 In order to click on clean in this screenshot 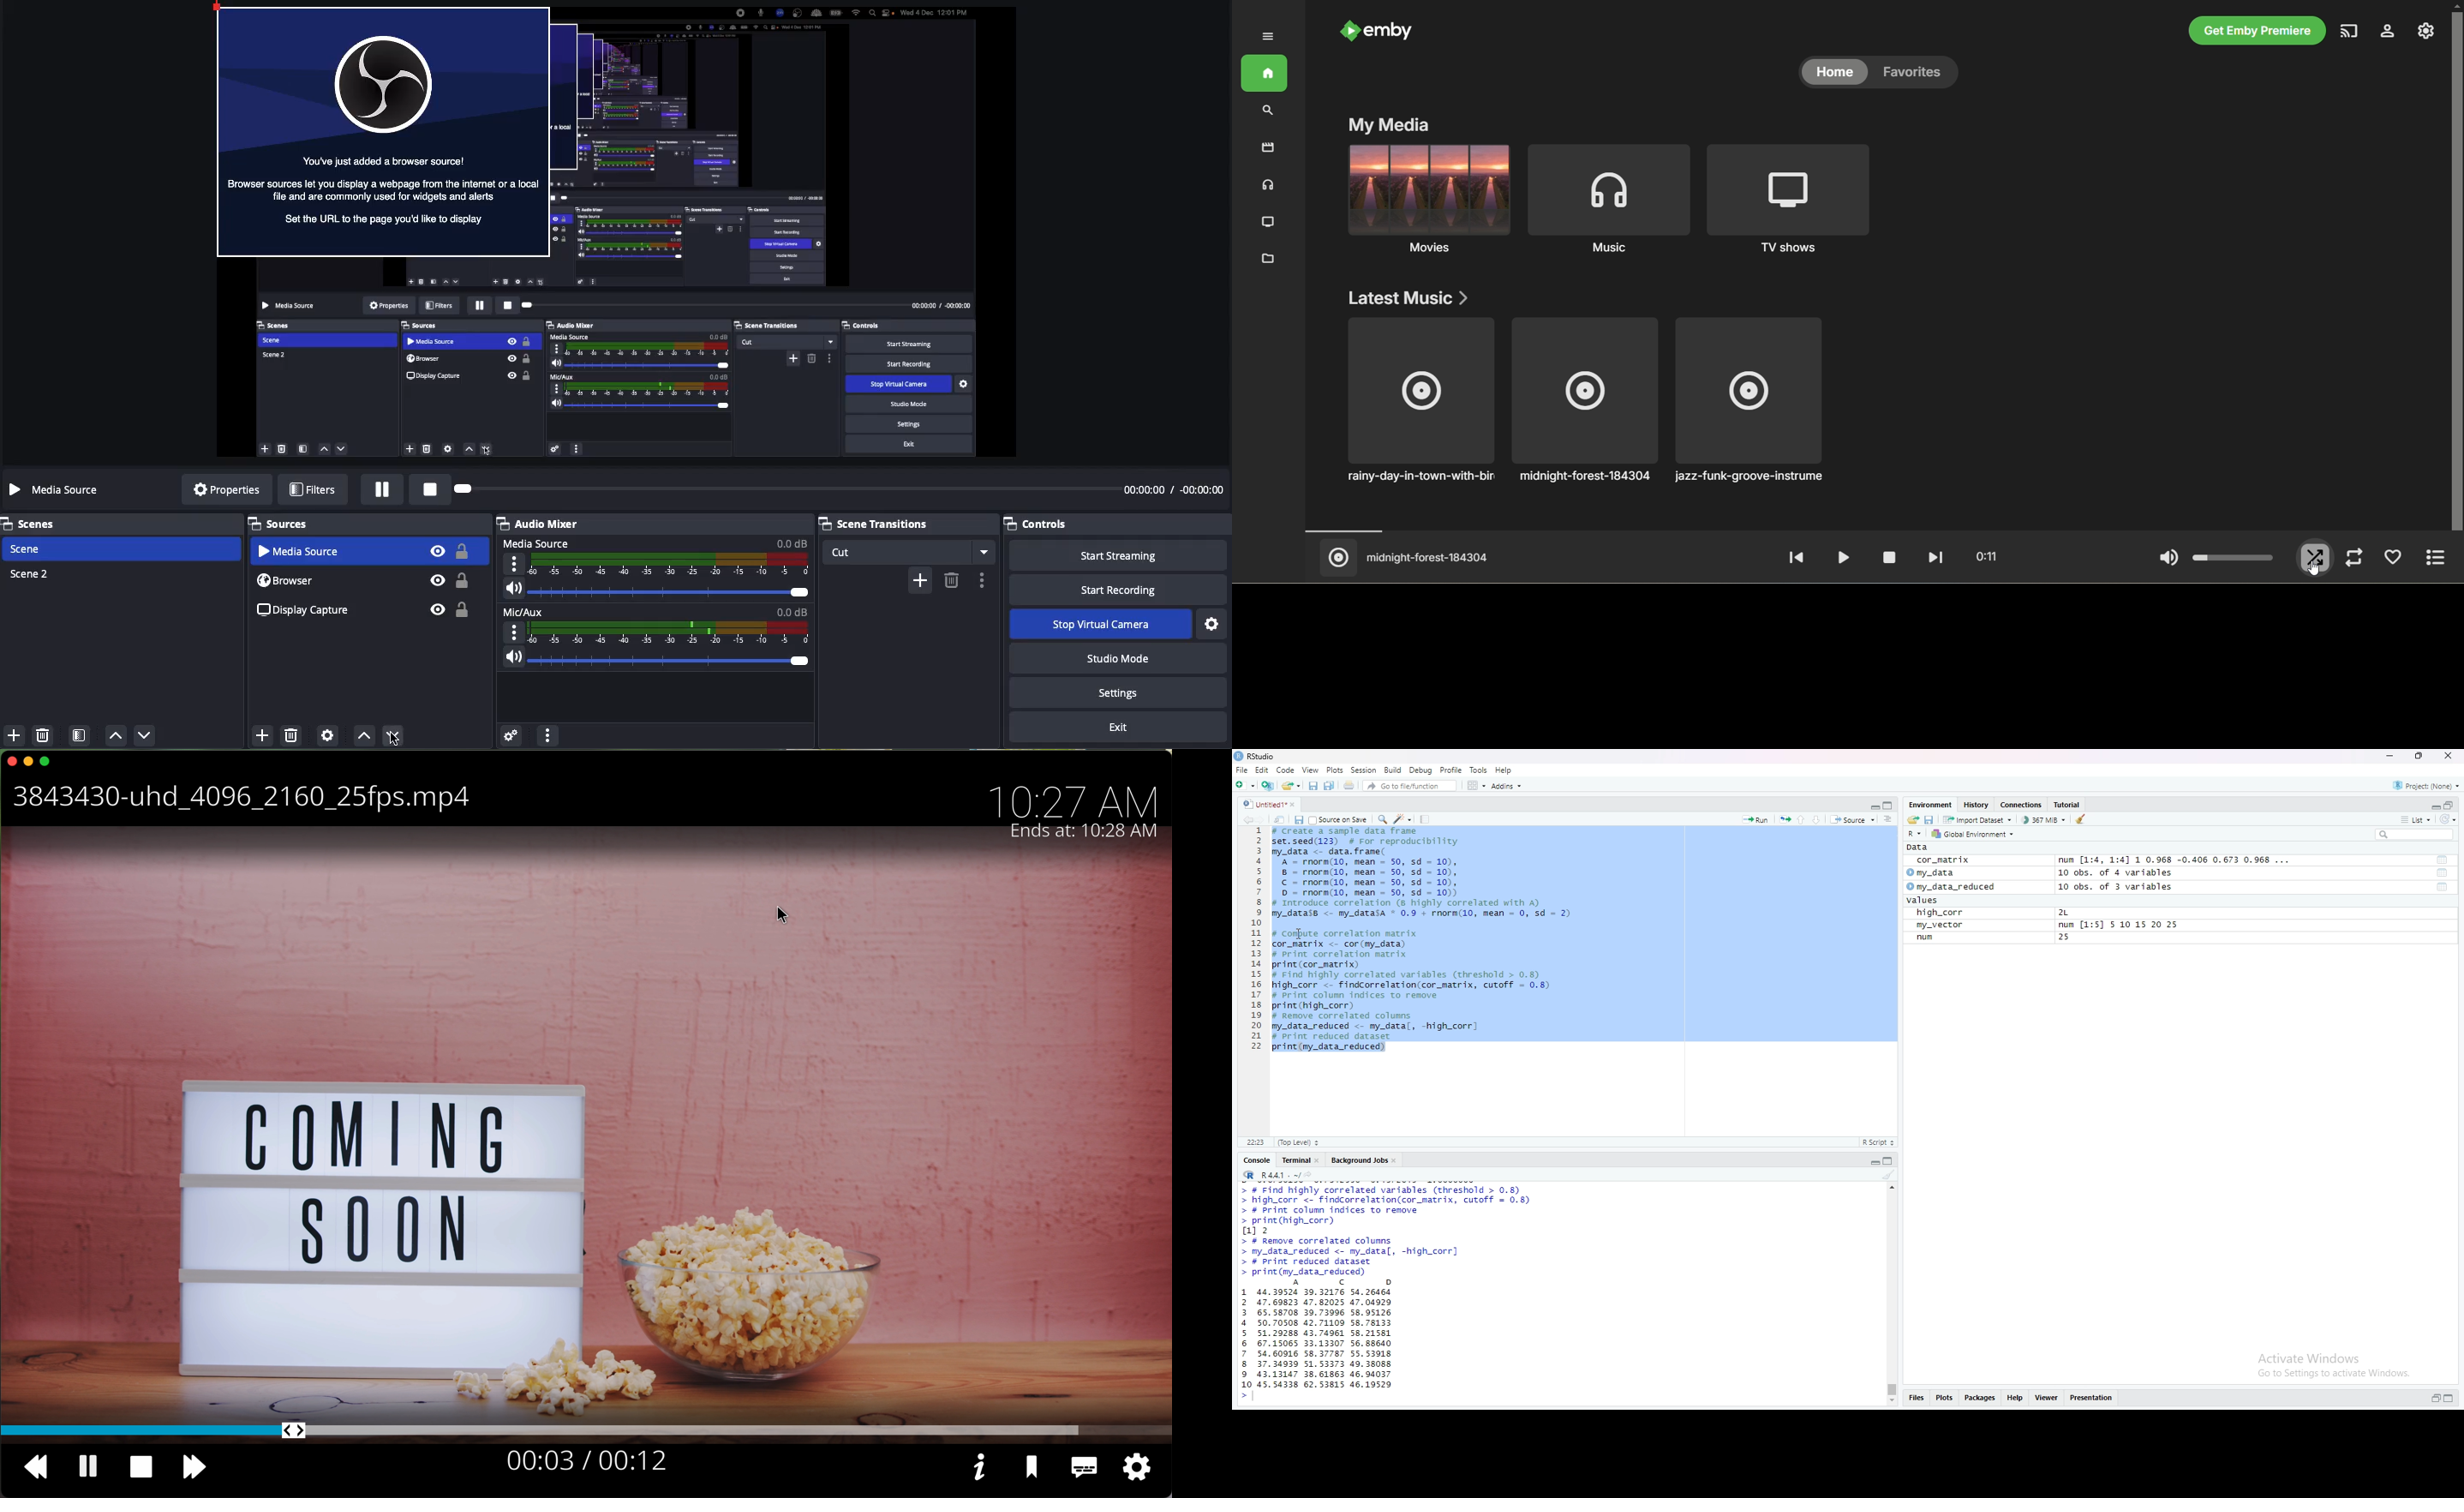, I will do `click(1889, 1174)`.